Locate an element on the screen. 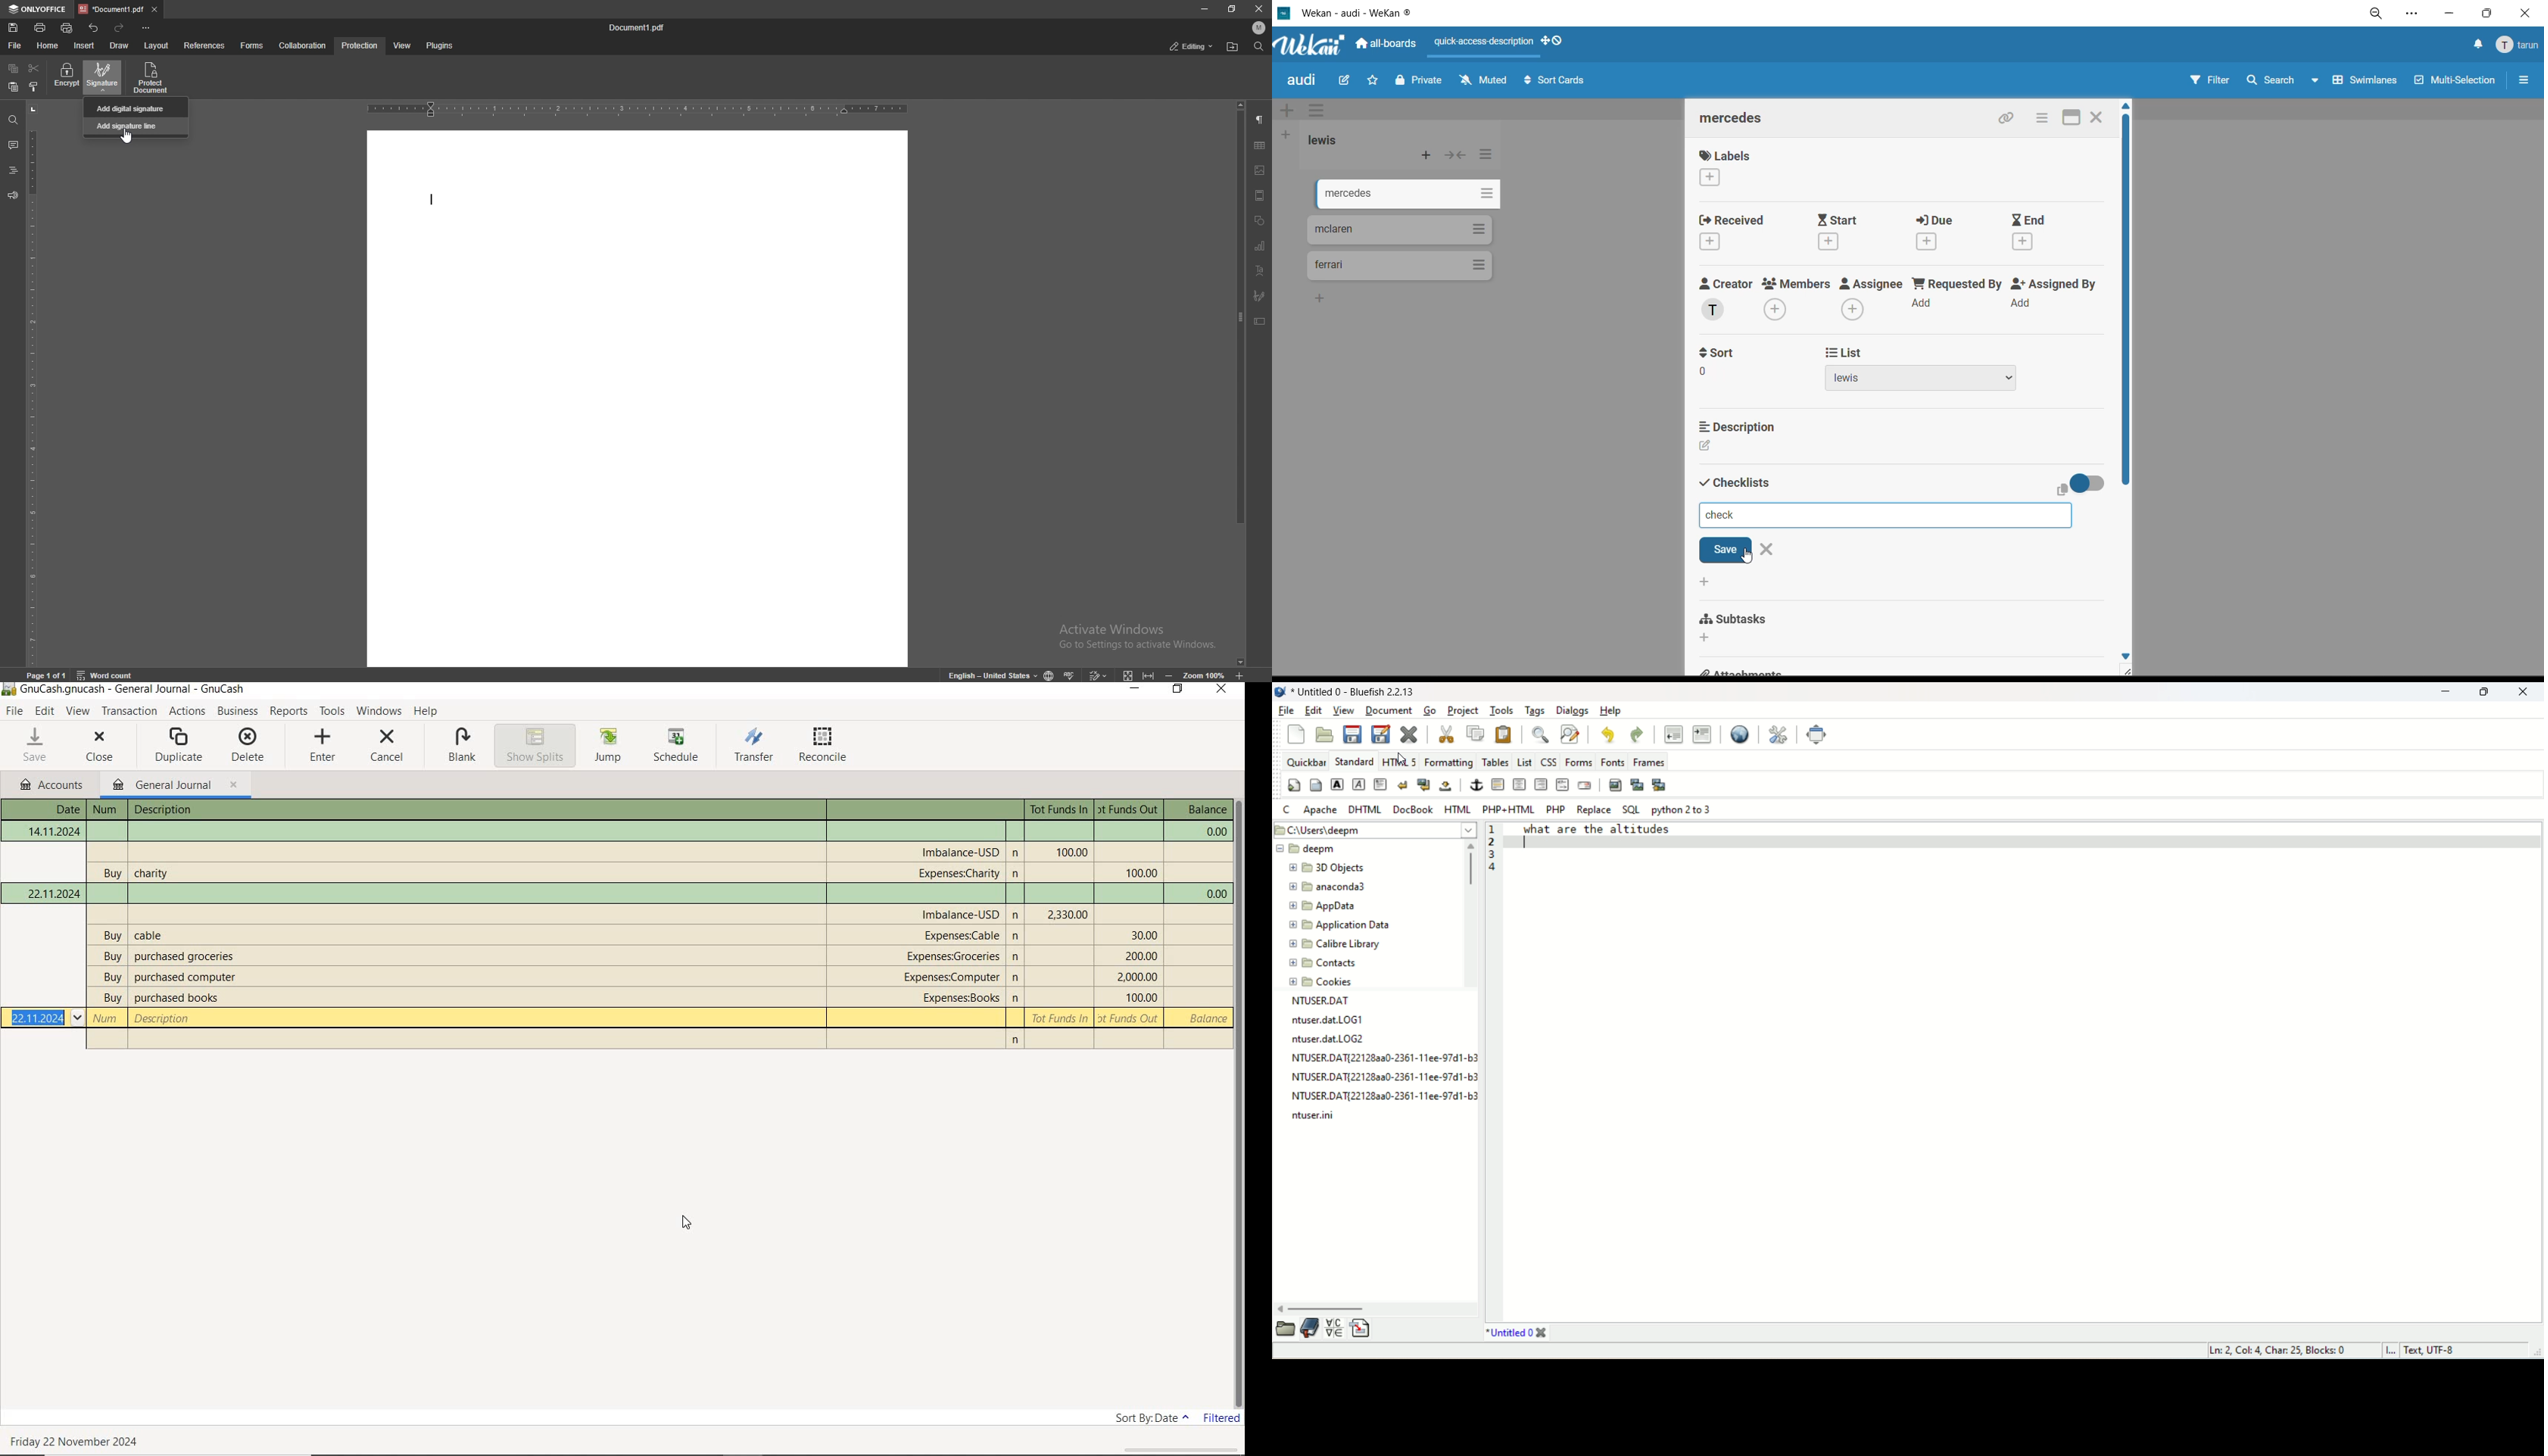  draw is located at coordinates (119, 46).